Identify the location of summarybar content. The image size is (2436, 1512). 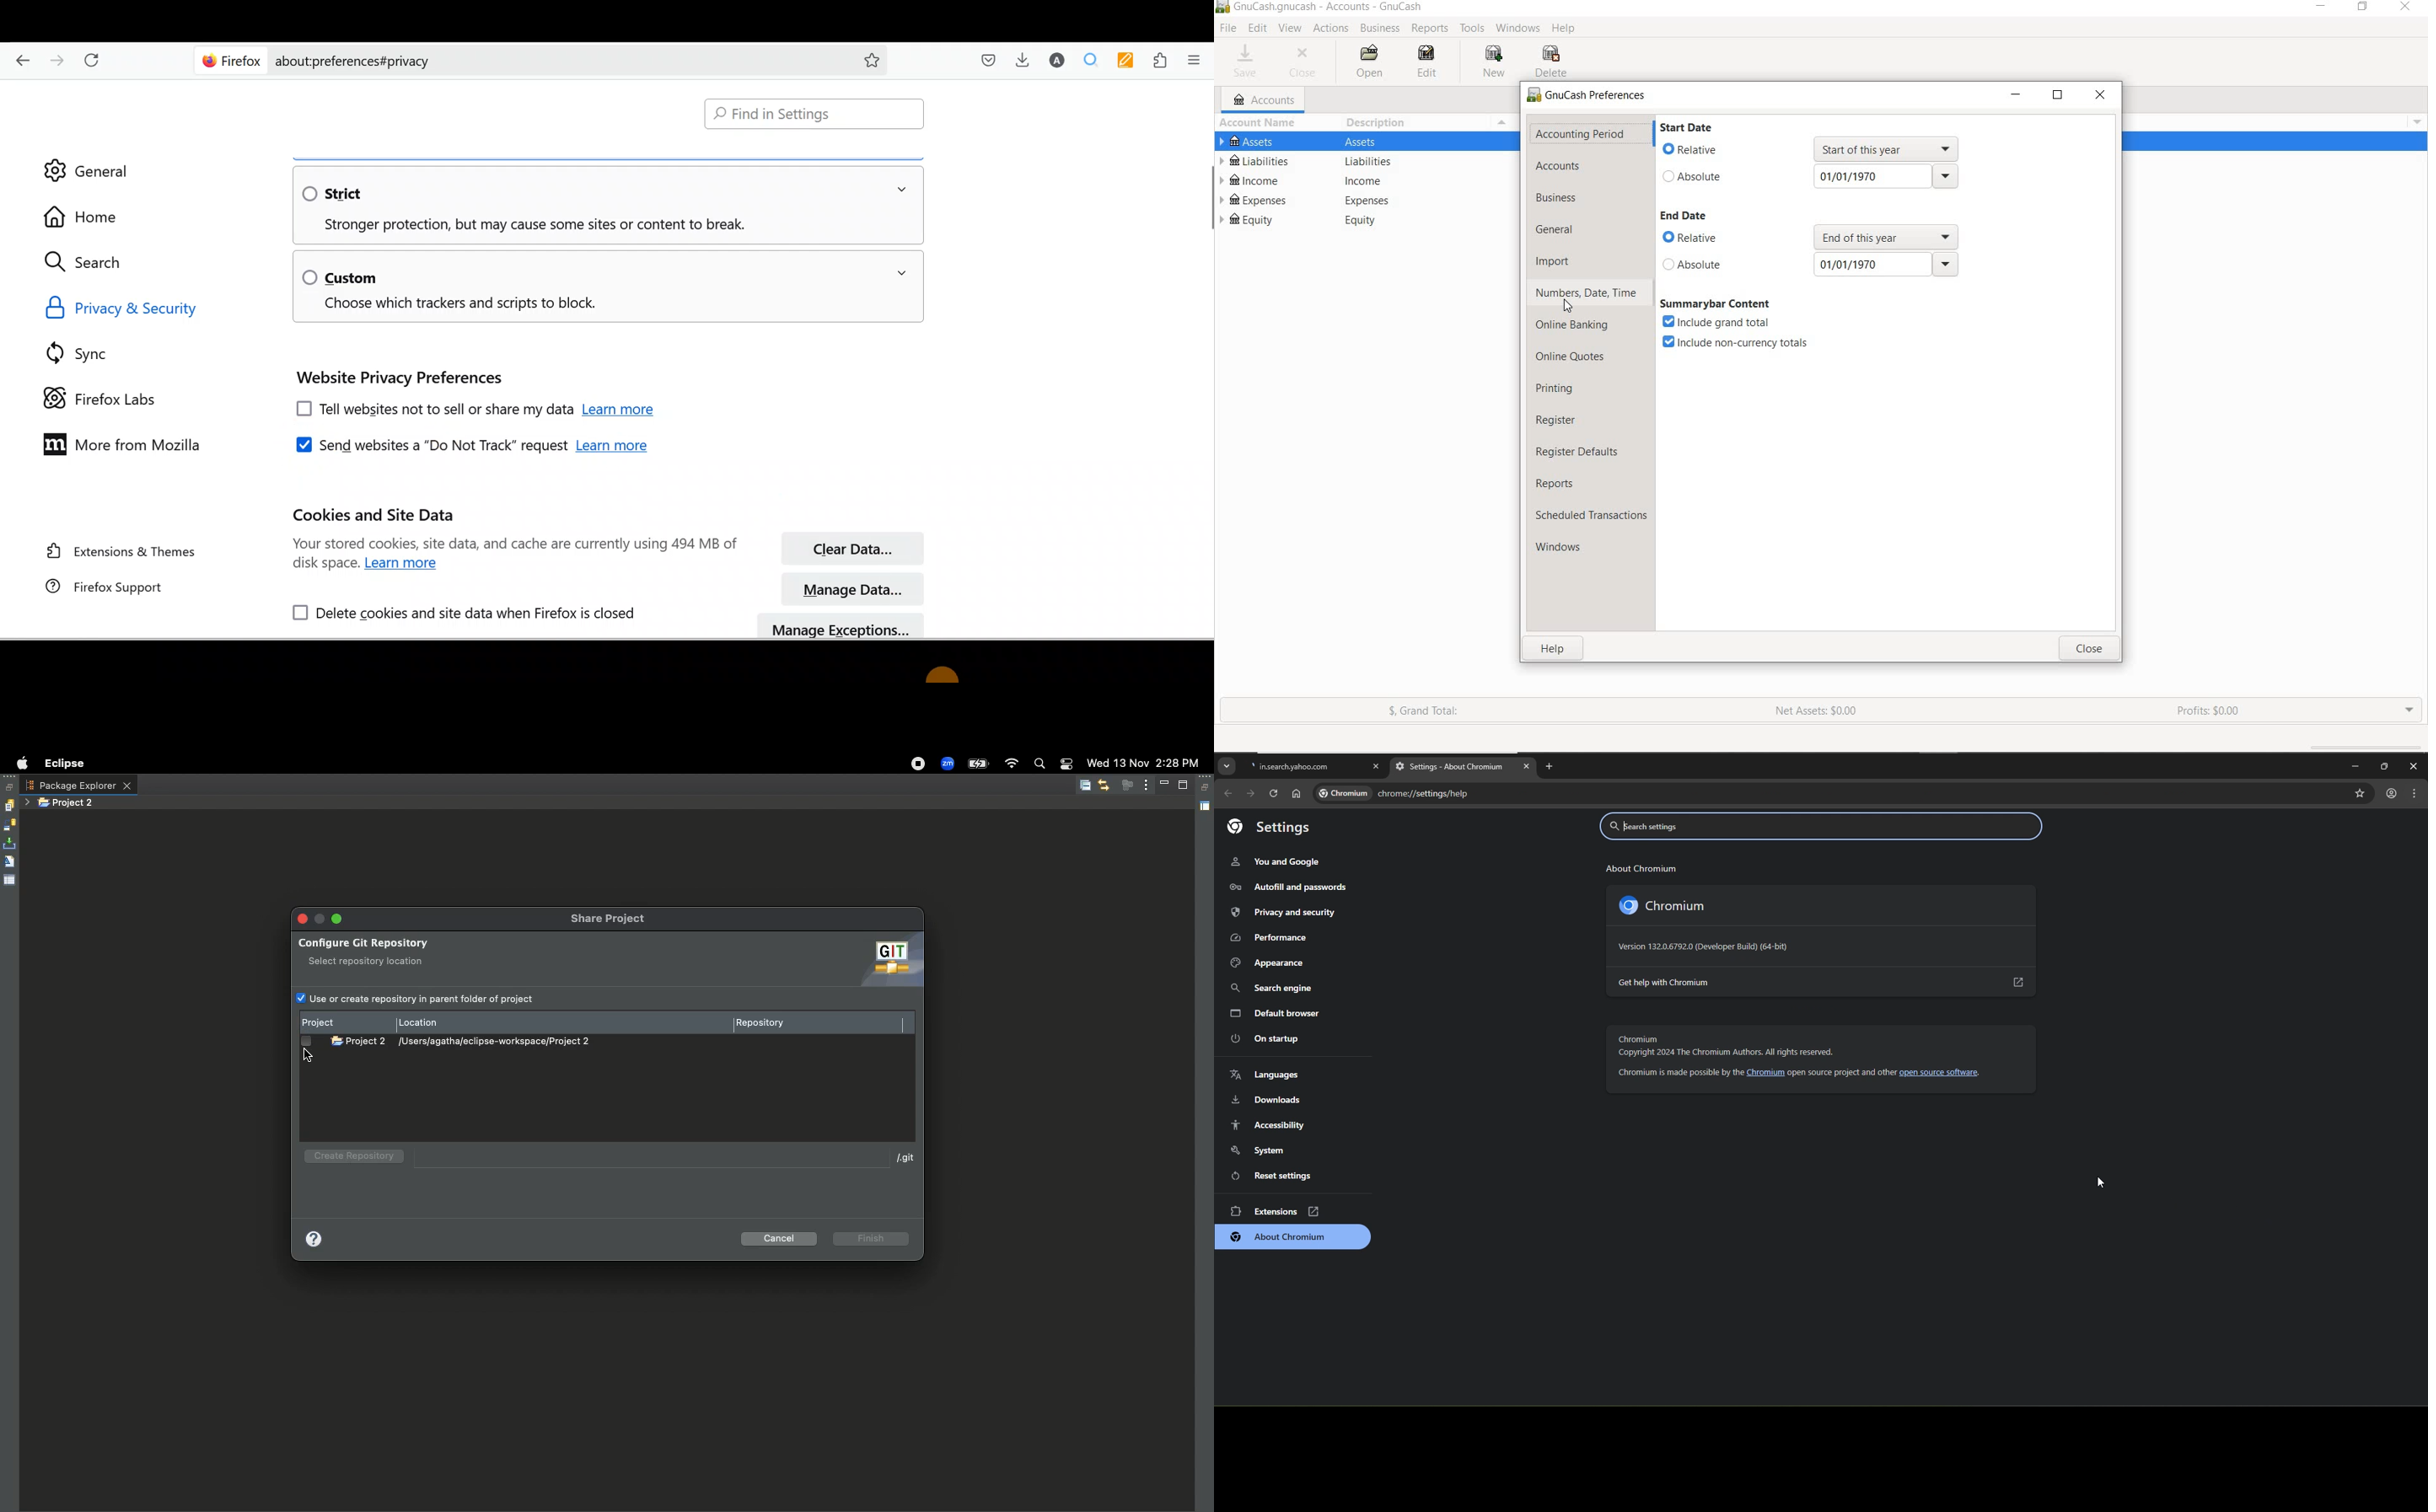
(1715, 304).